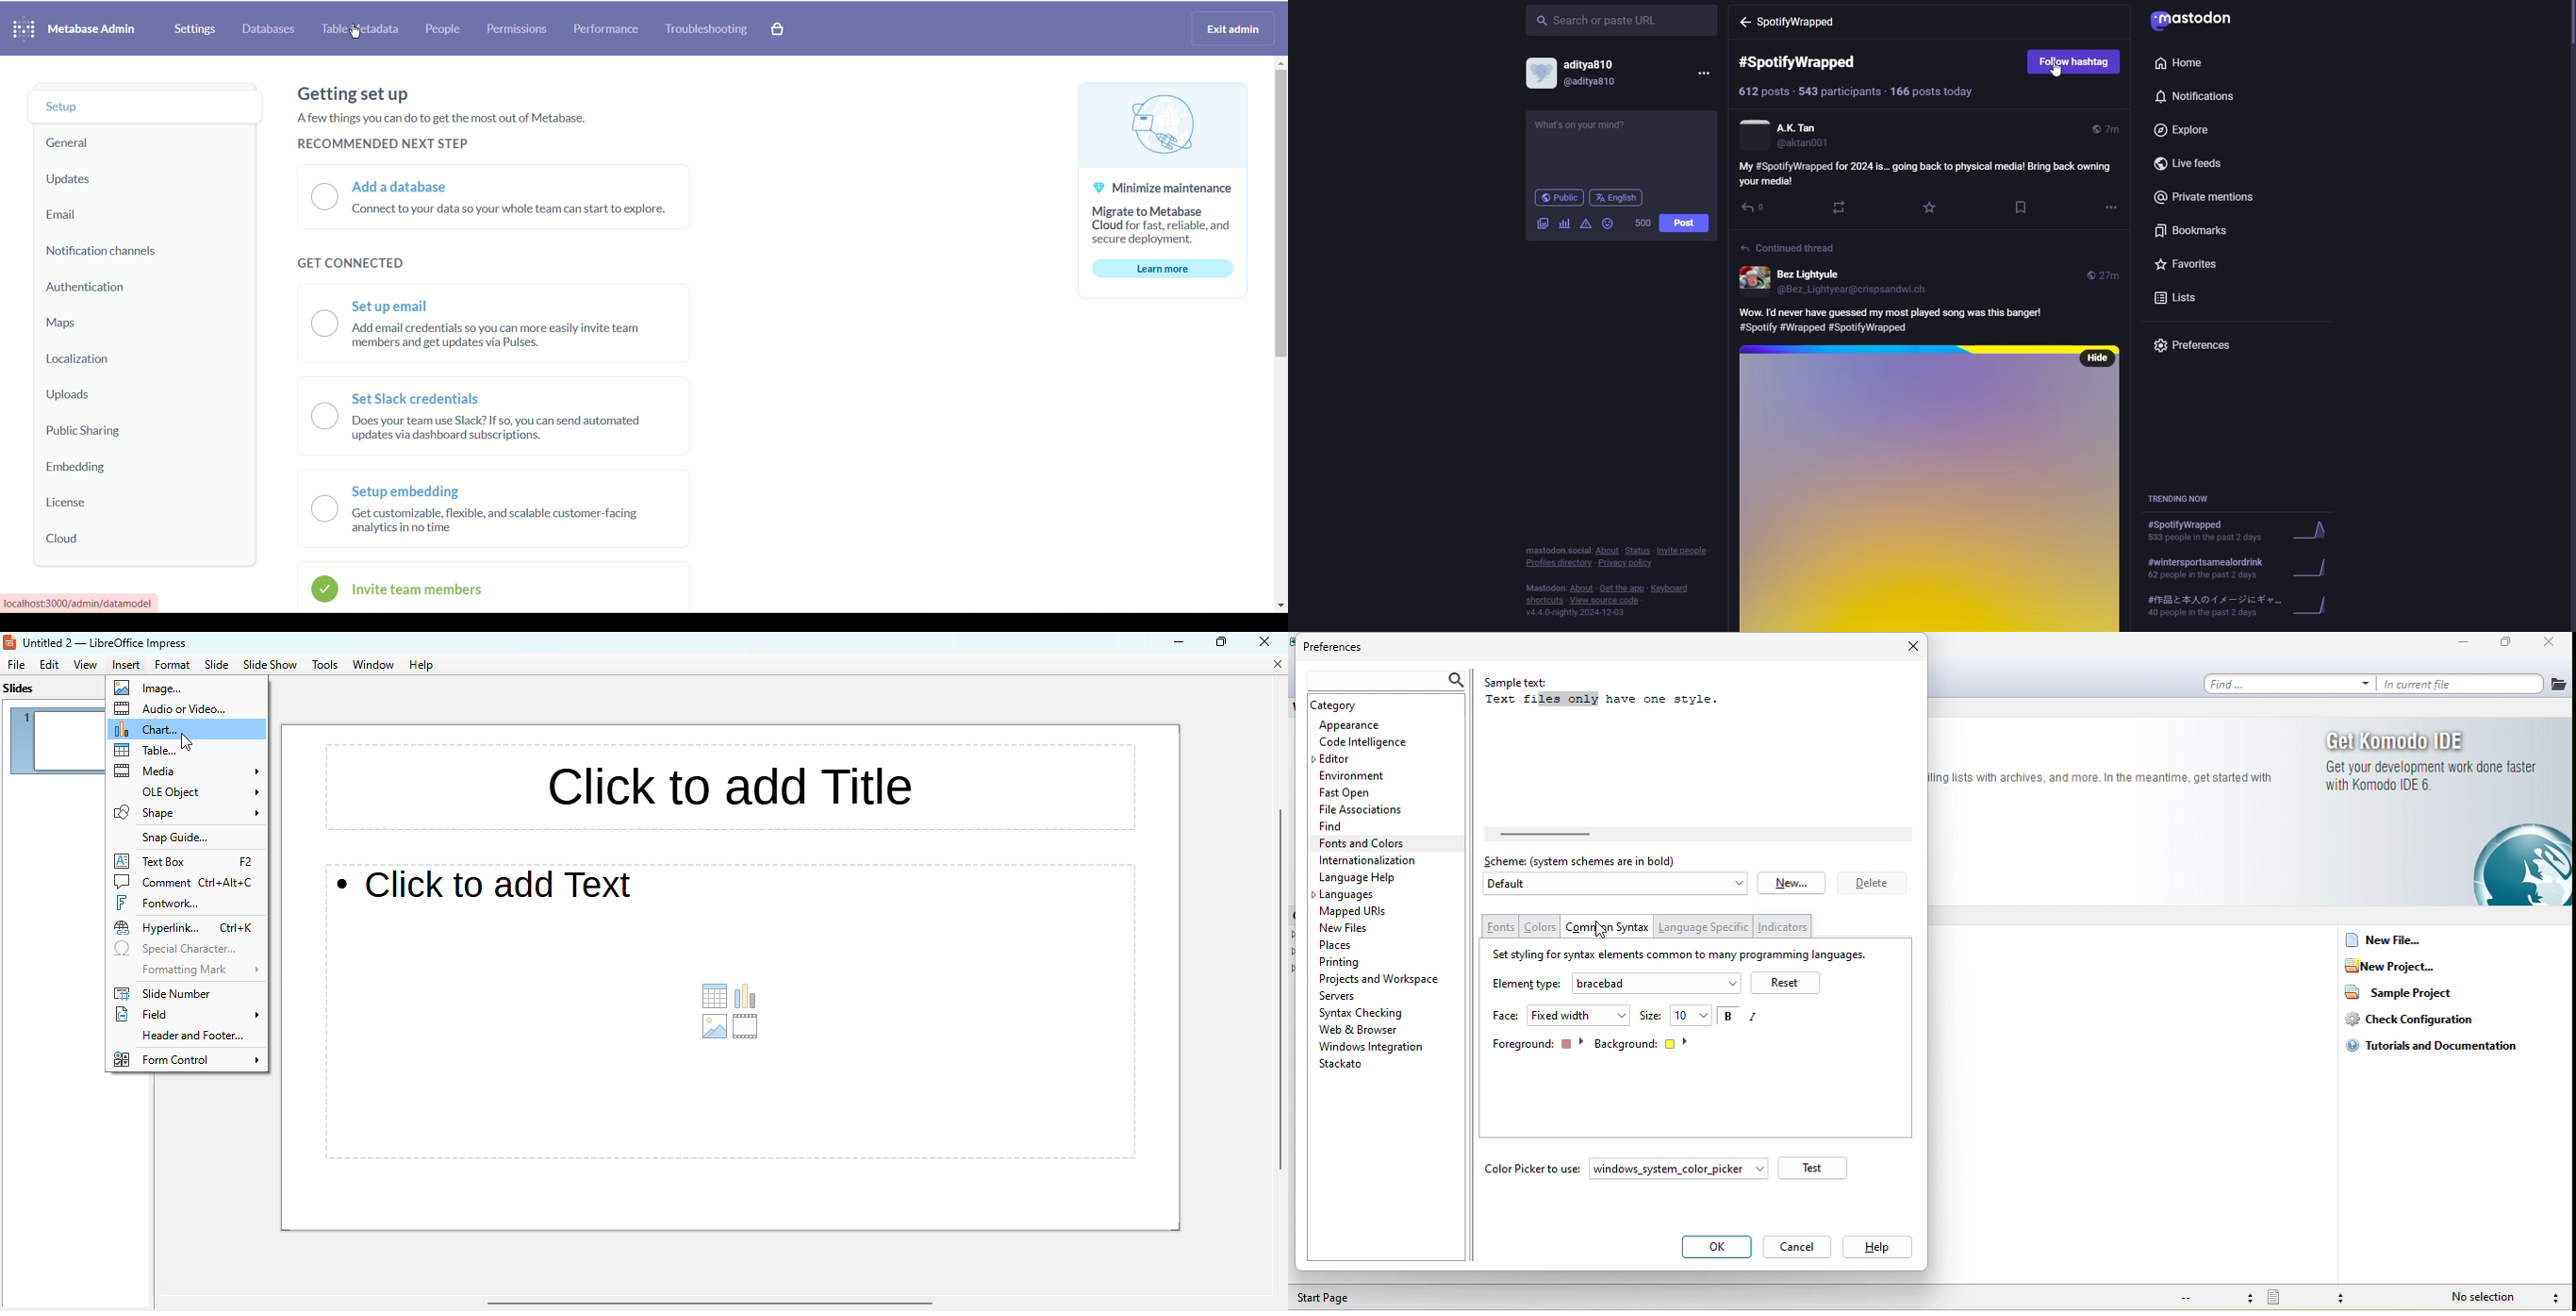 The height and width of the screenshot is (1316, 2576). What do you see at coordinates (715, 1026) in the screenshot?
I see `insert image` at bounding box center [715, 1026].